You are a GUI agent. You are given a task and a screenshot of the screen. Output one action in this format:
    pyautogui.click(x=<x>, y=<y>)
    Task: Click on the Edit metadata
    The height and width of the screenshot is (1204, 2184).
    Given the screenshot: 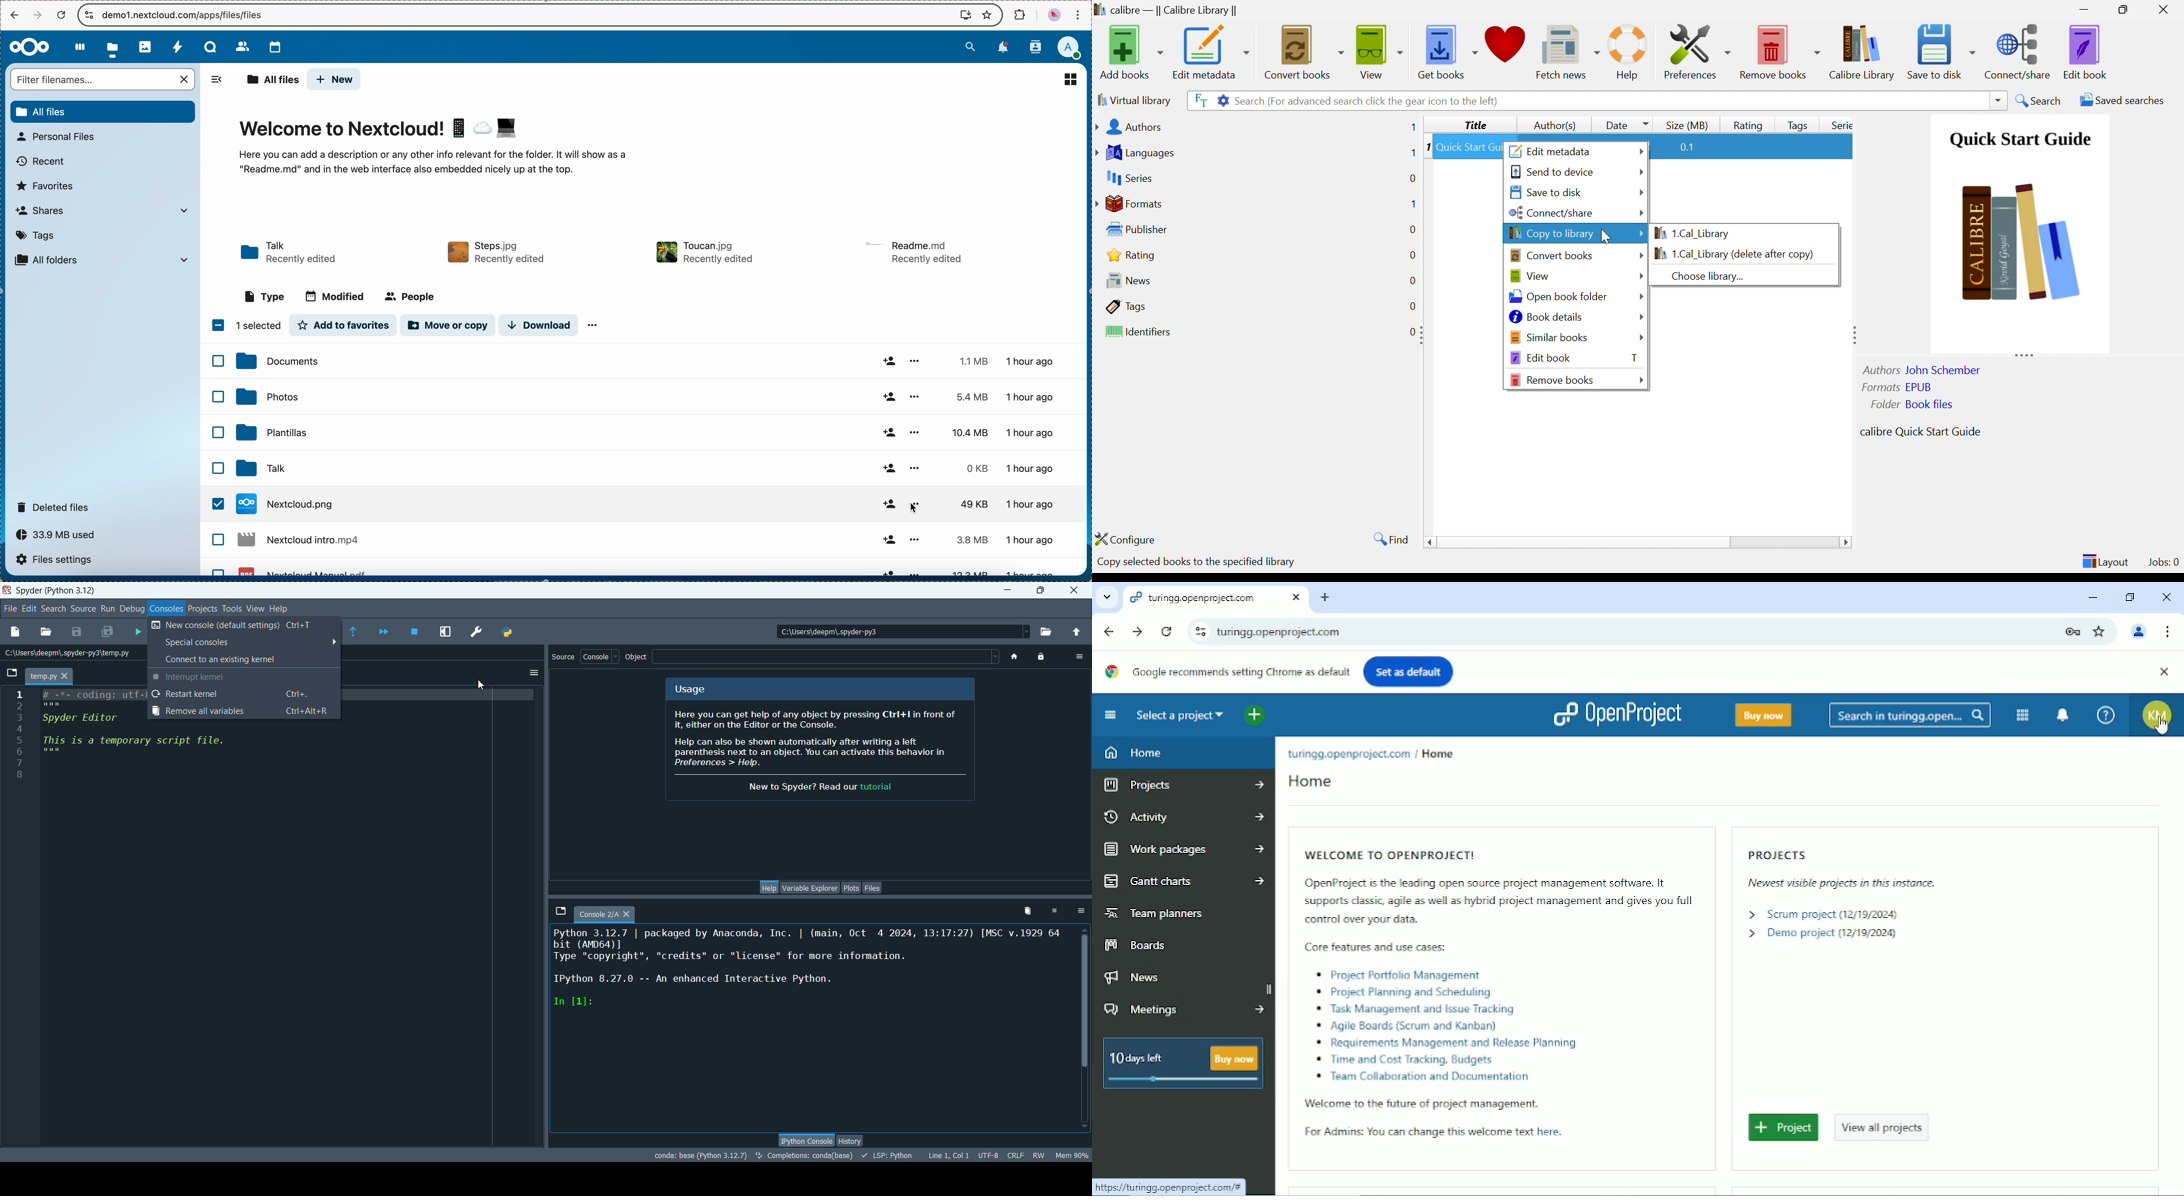 What is the action you would take?
    pyautogui.click(x=1211, y=52)
    